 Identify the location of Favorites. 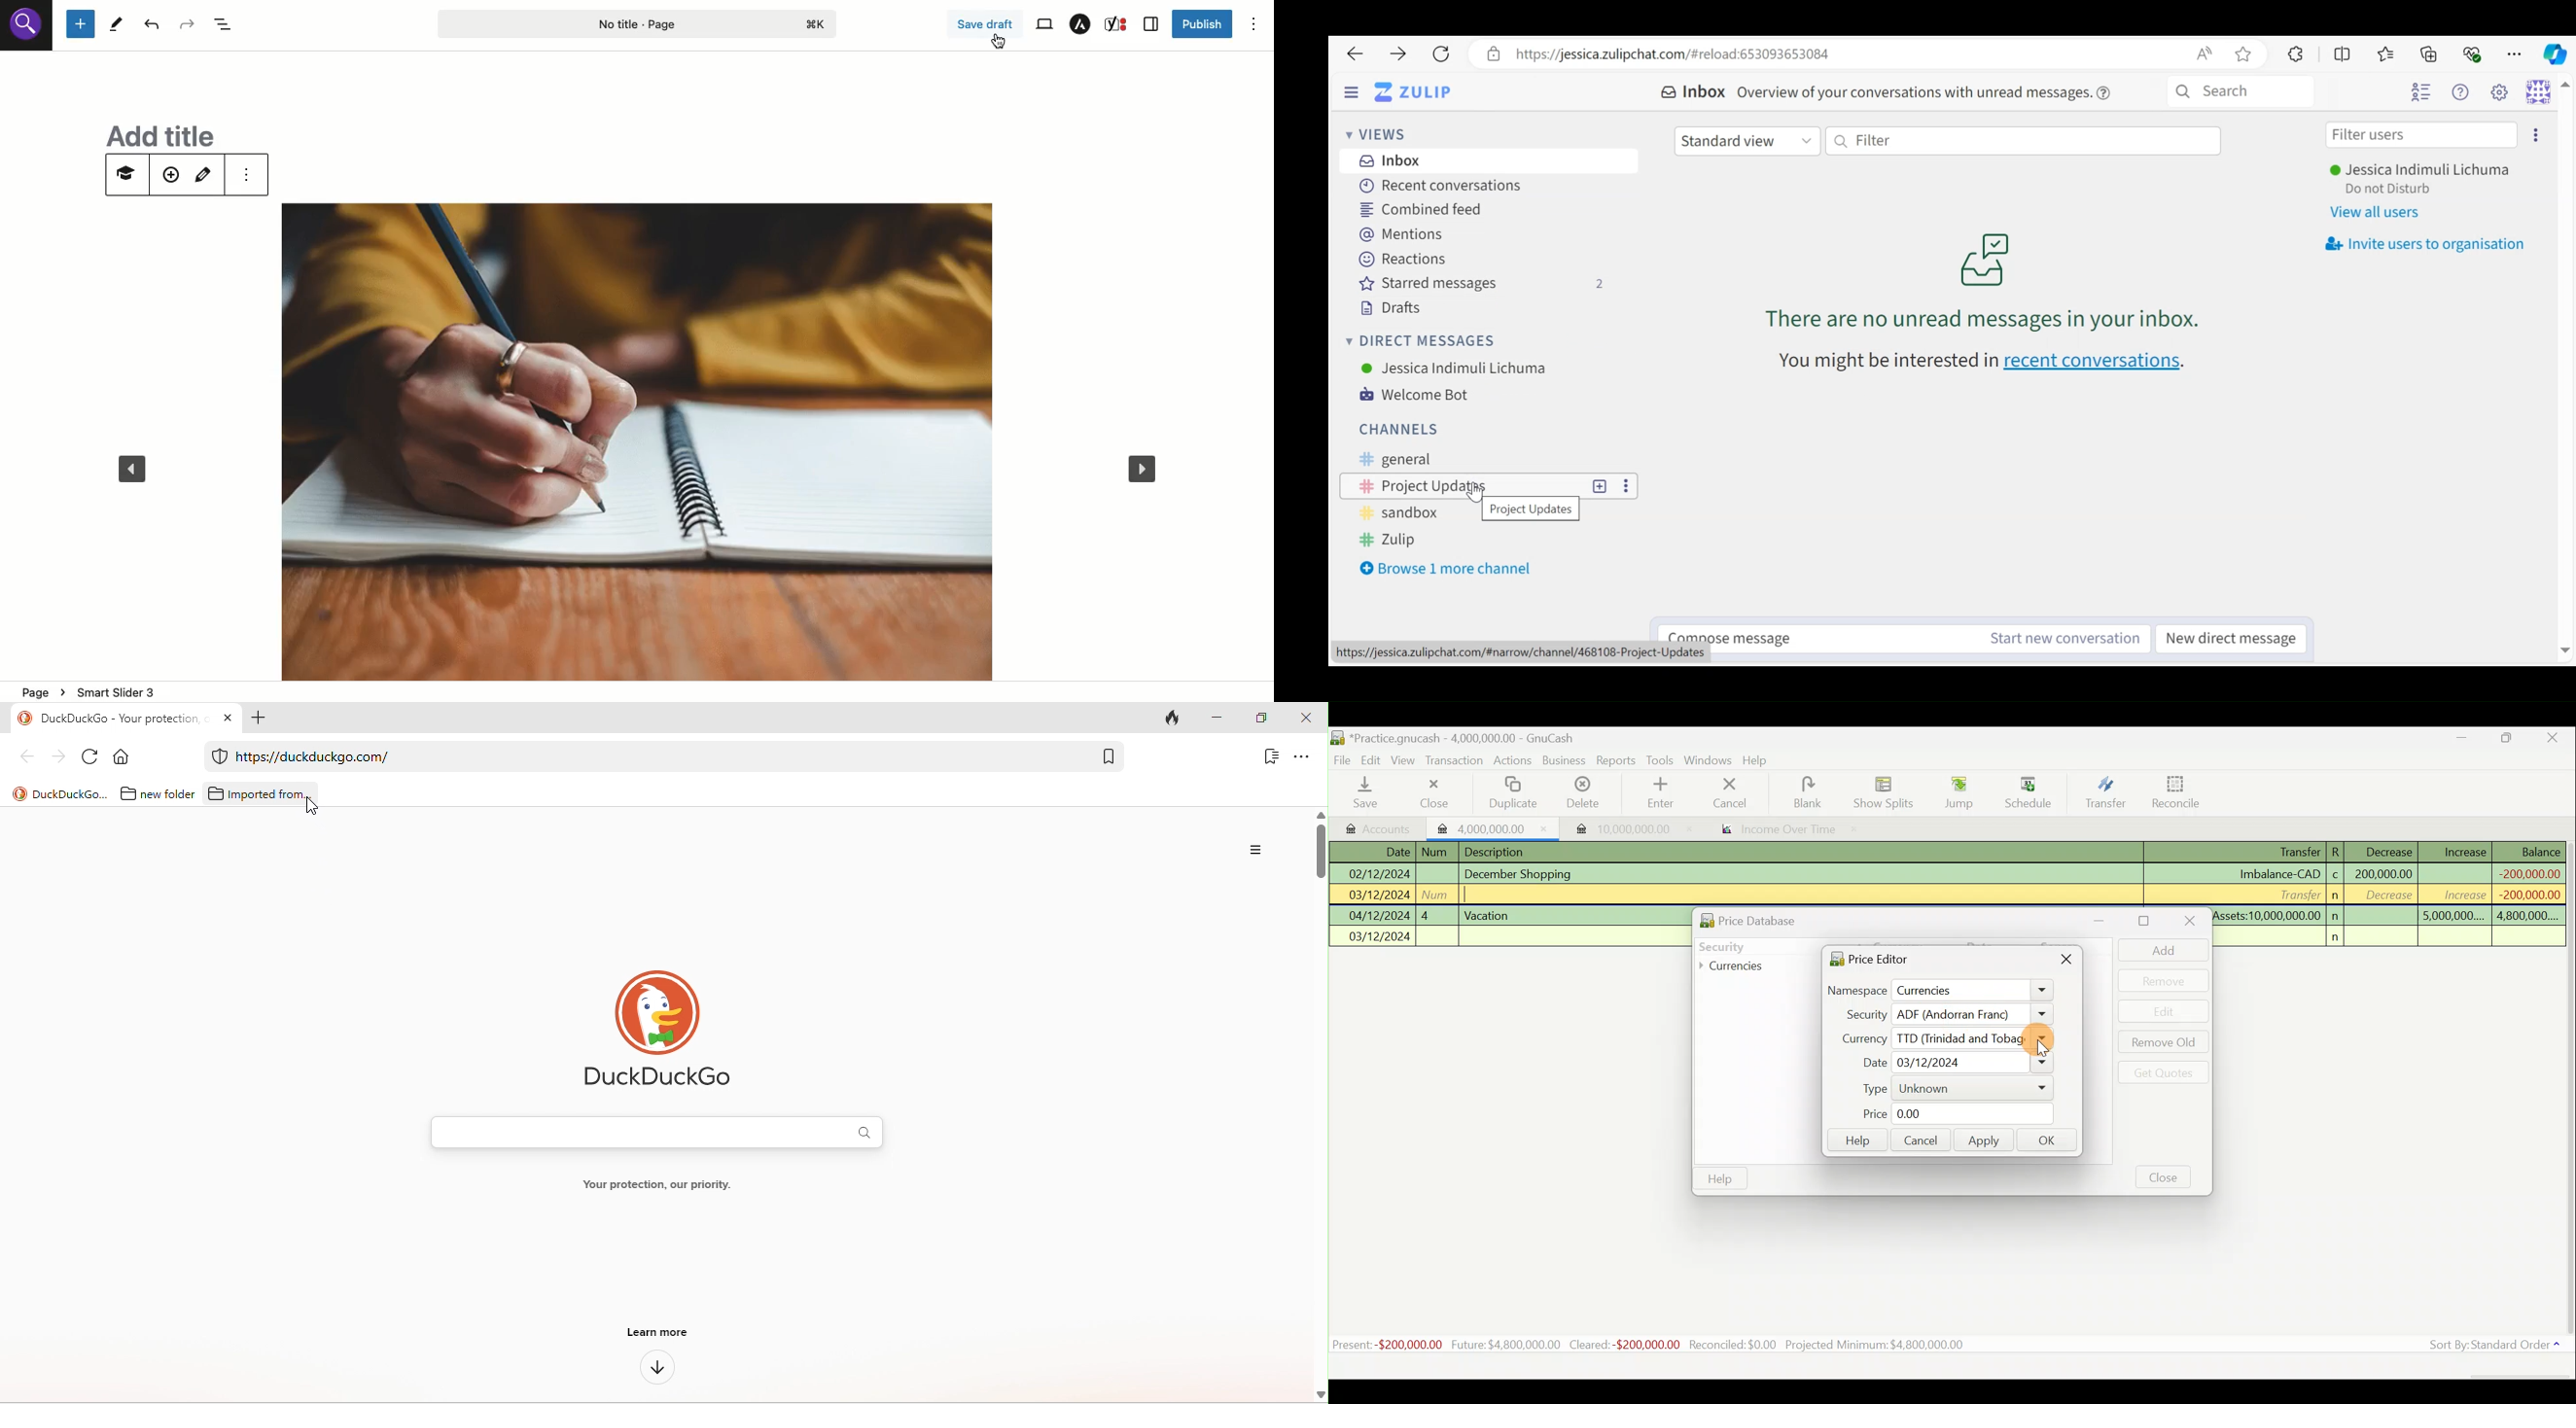
(2387, 54).